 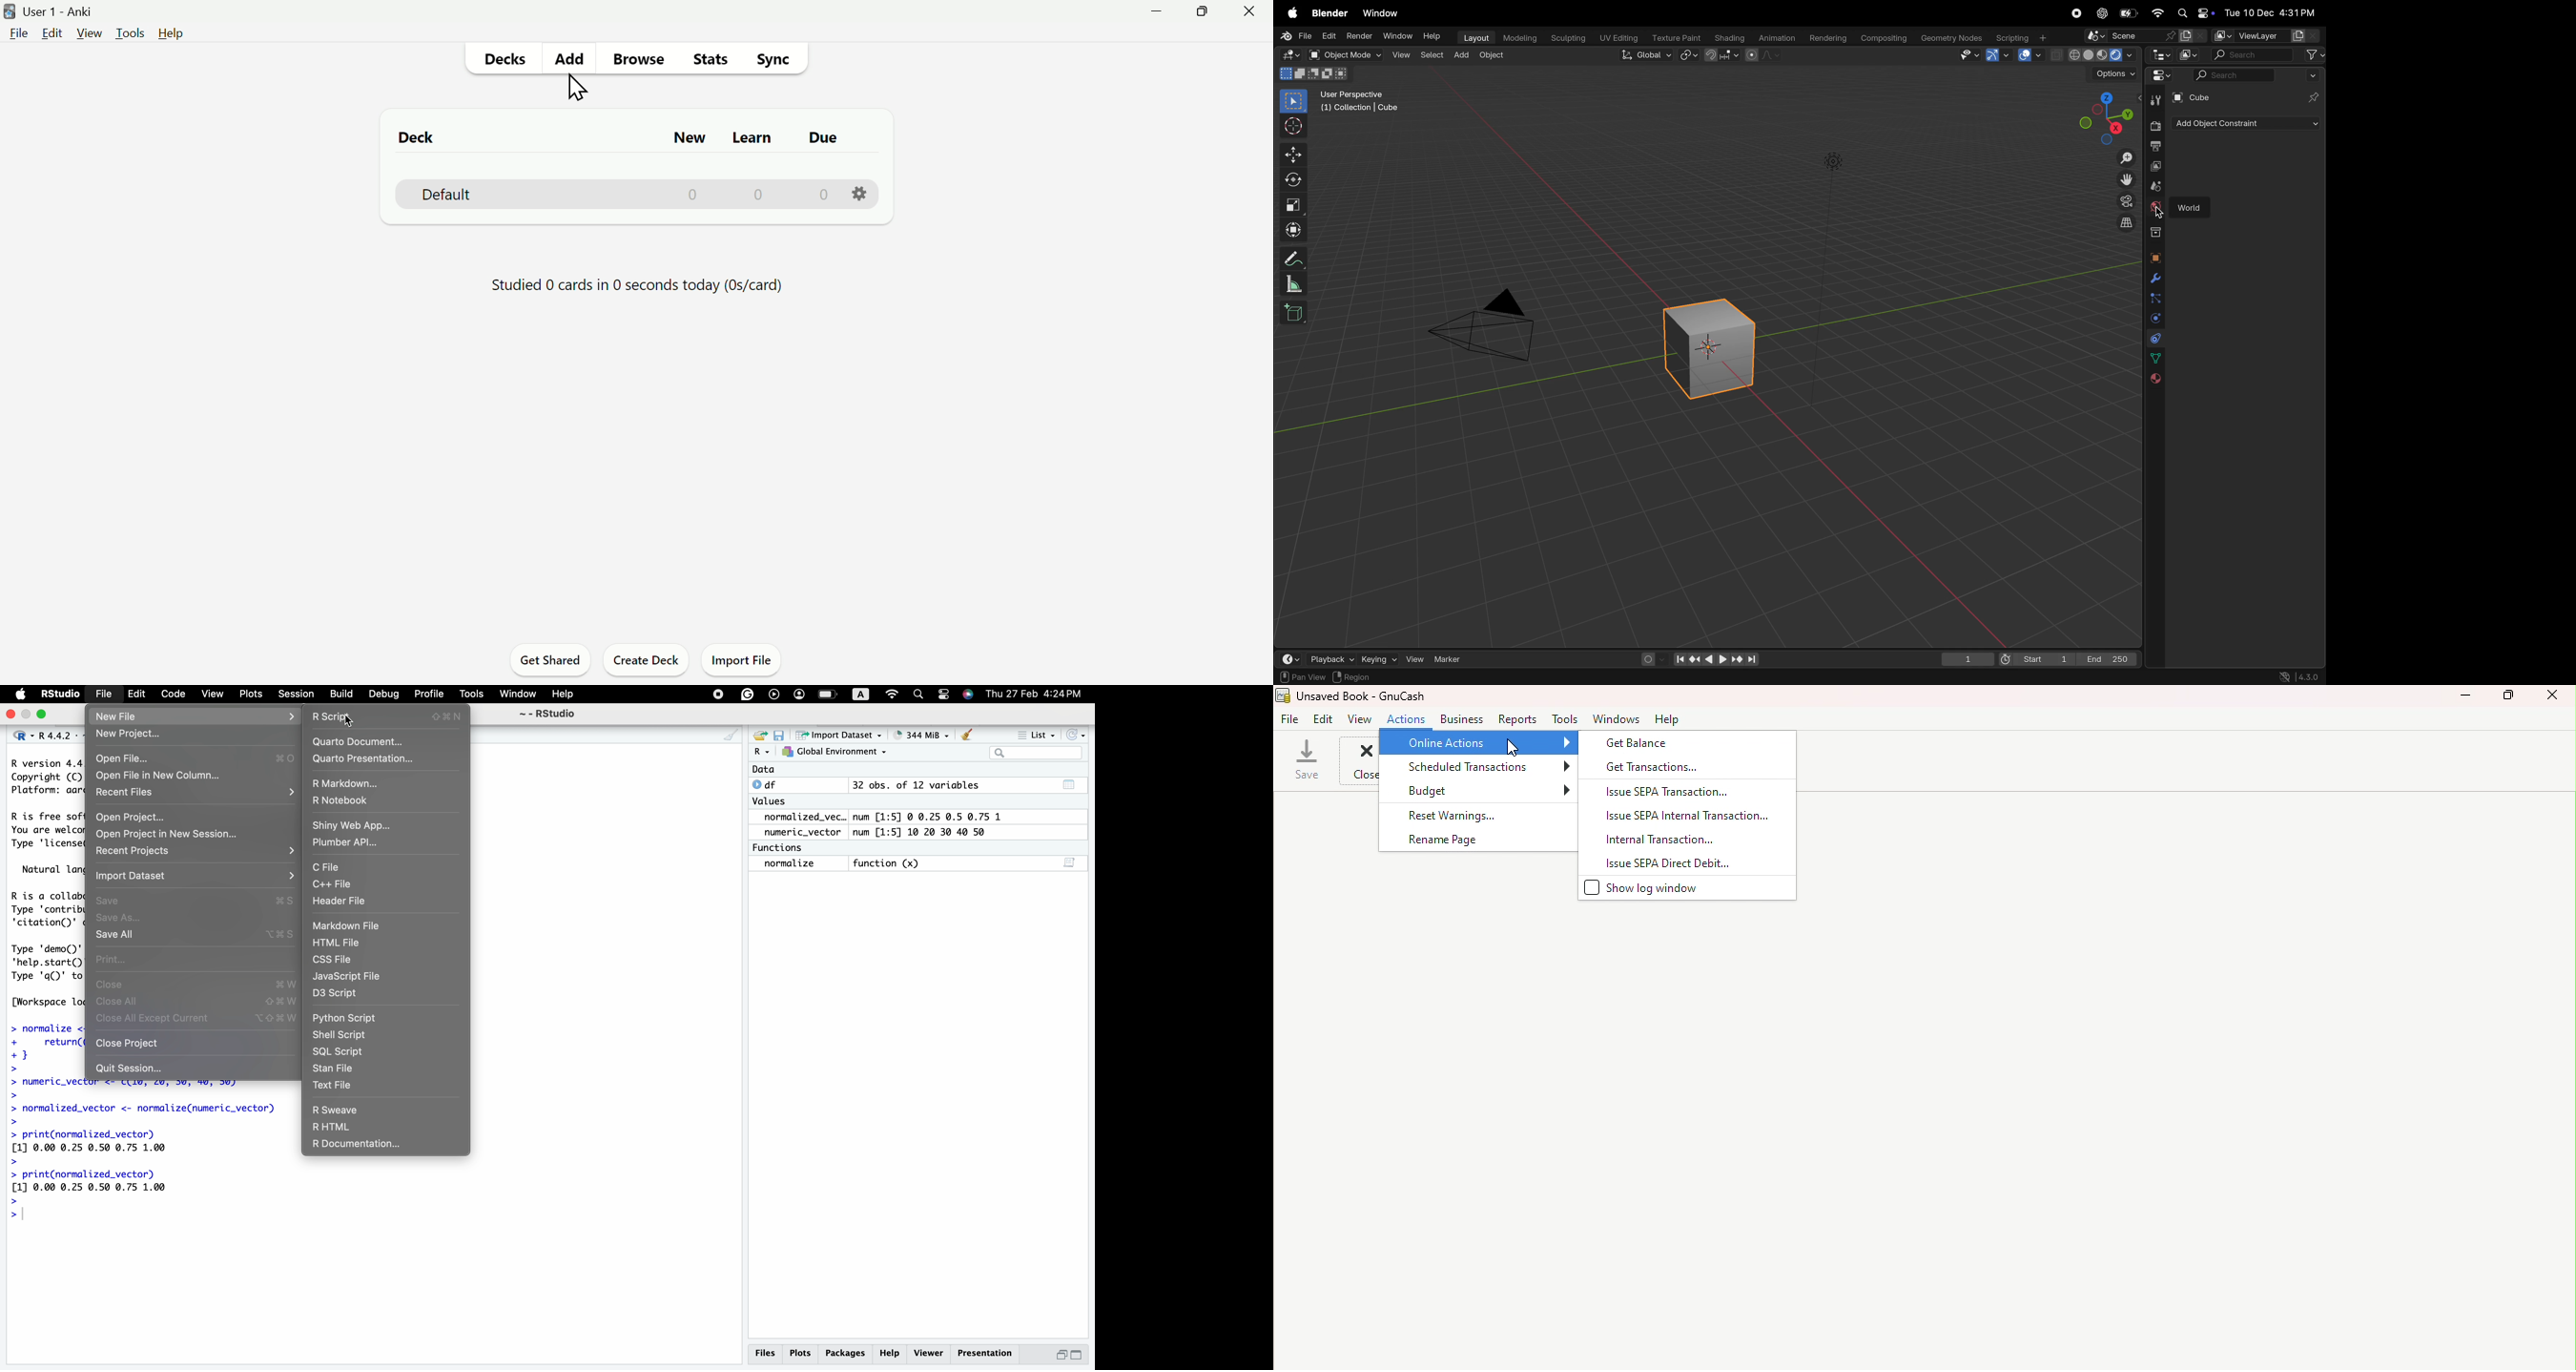 I want to click on New Project..., so click(x=126, y=735).